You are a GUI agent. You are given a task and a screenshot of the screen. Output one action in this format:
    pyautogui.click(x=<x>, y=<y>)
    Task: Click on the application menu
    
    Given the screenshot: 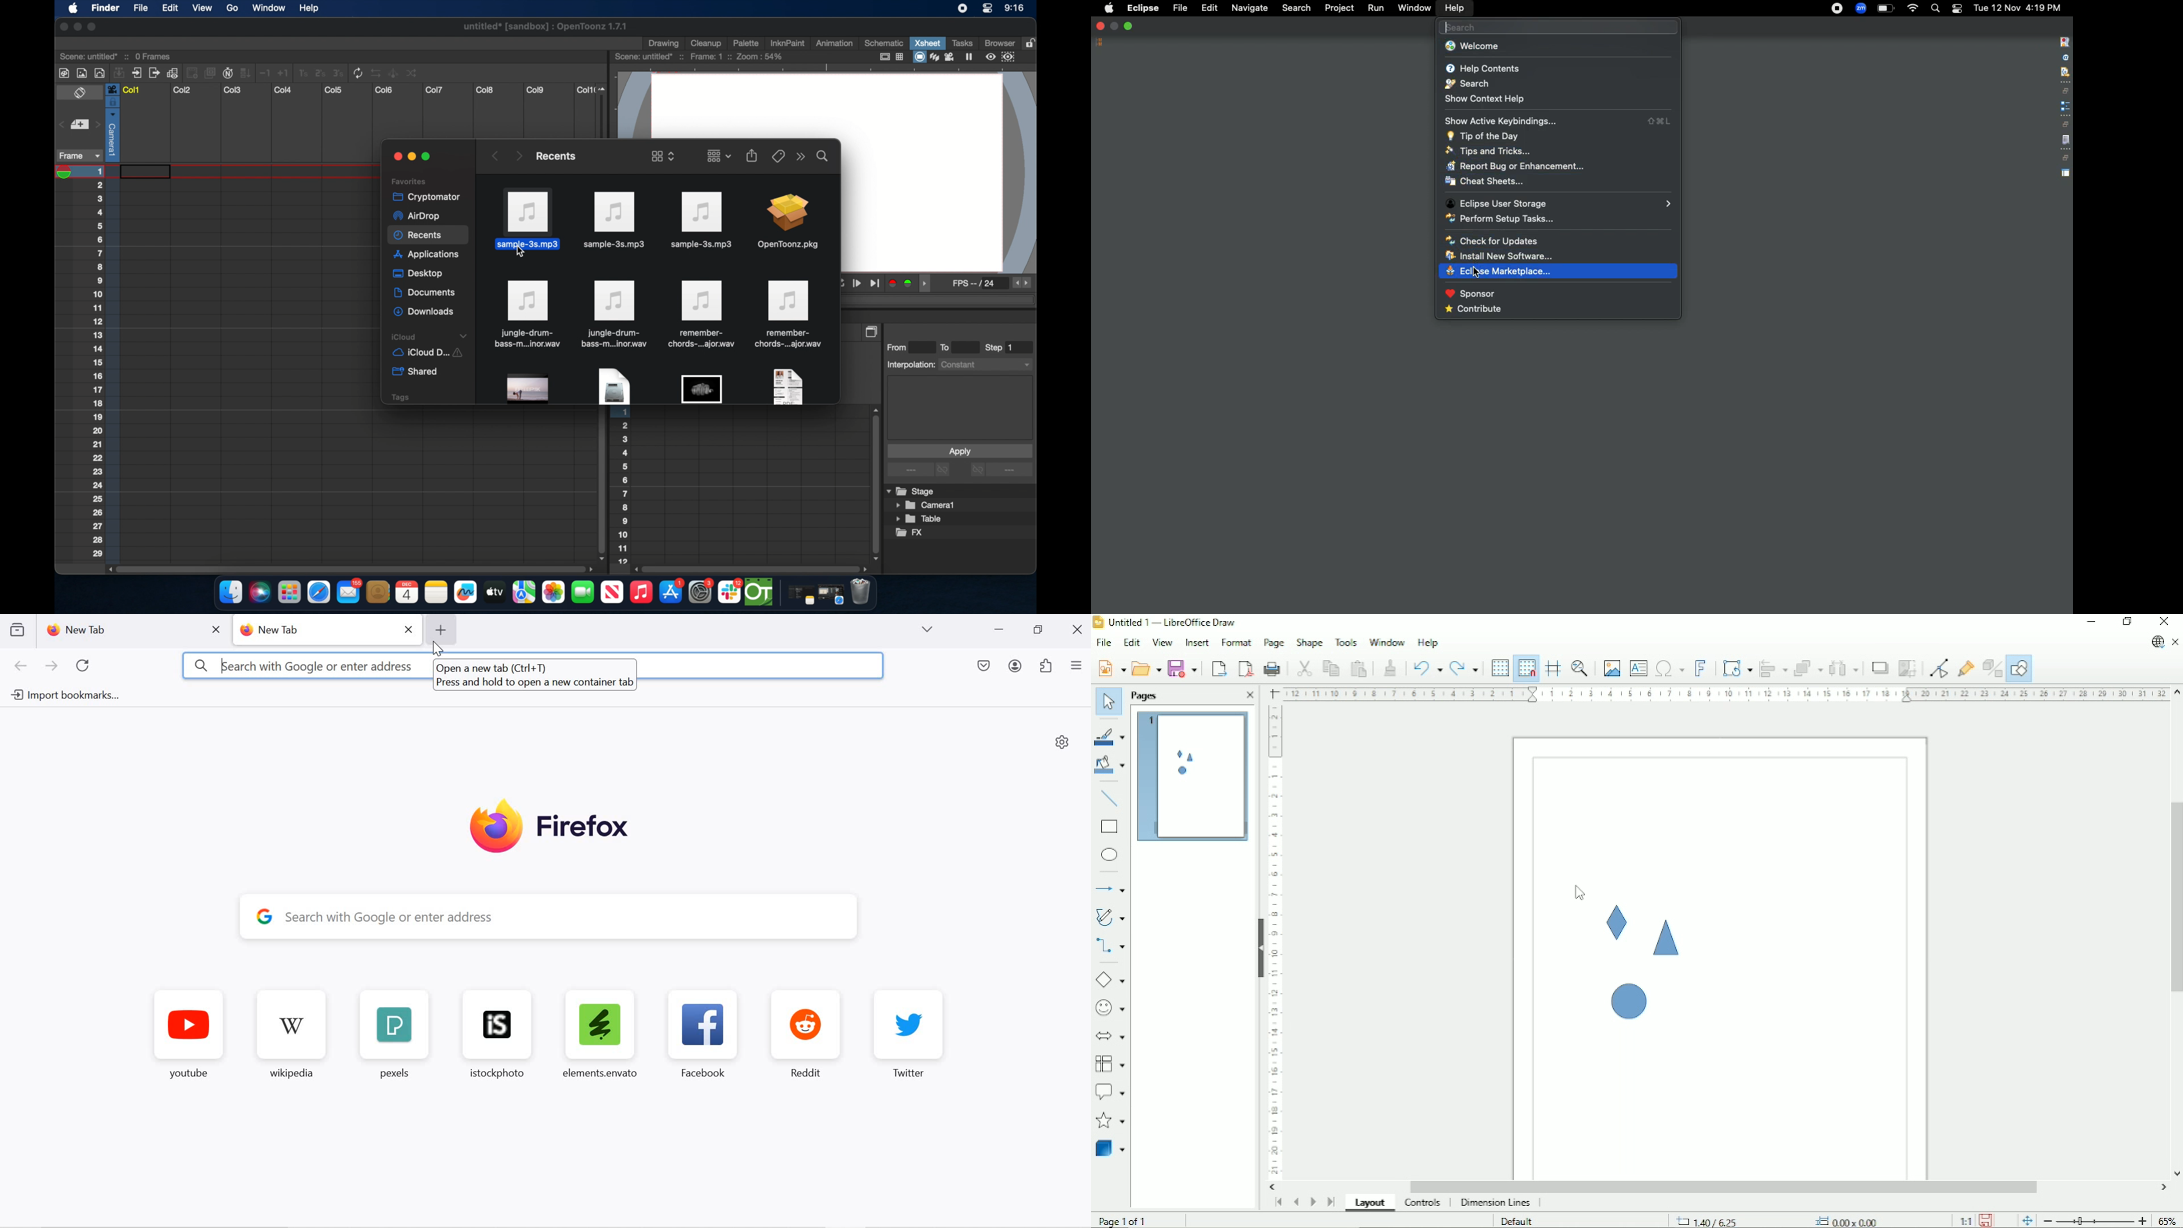 What is the action you would take?
    pyautogui.click(x=1077, y=667)
    